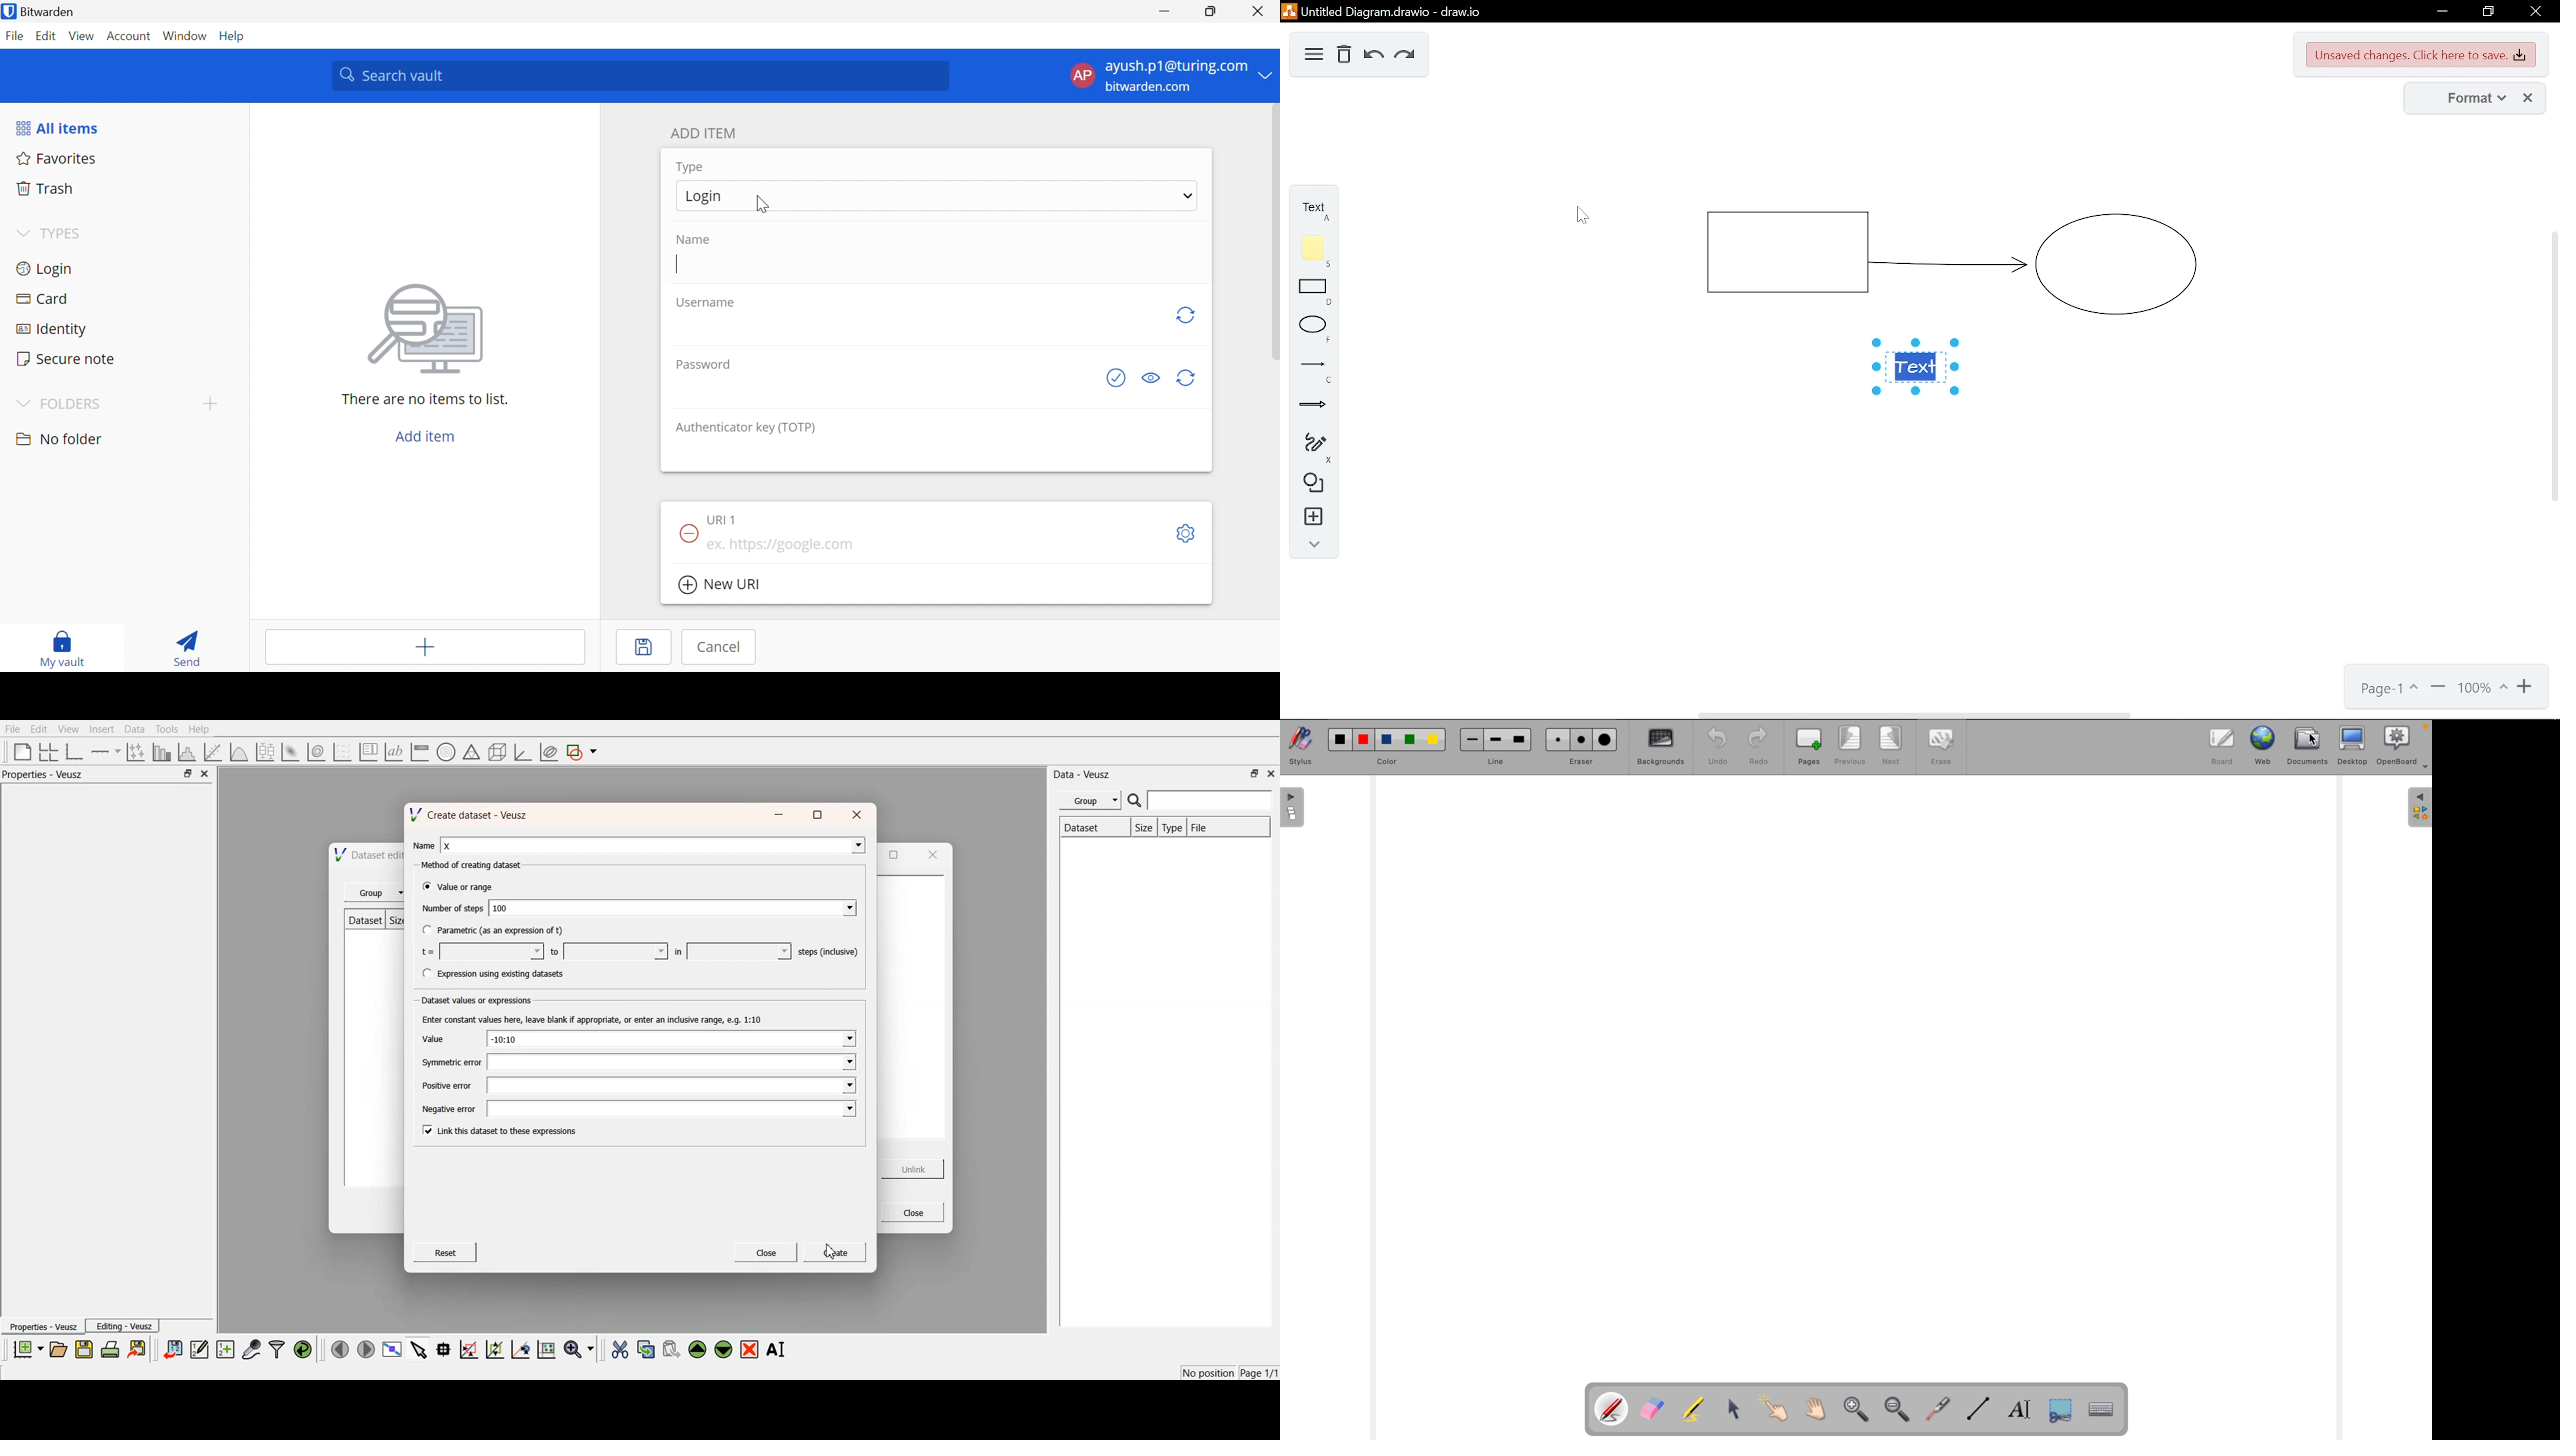  I want to click on image, so click(430, 329).